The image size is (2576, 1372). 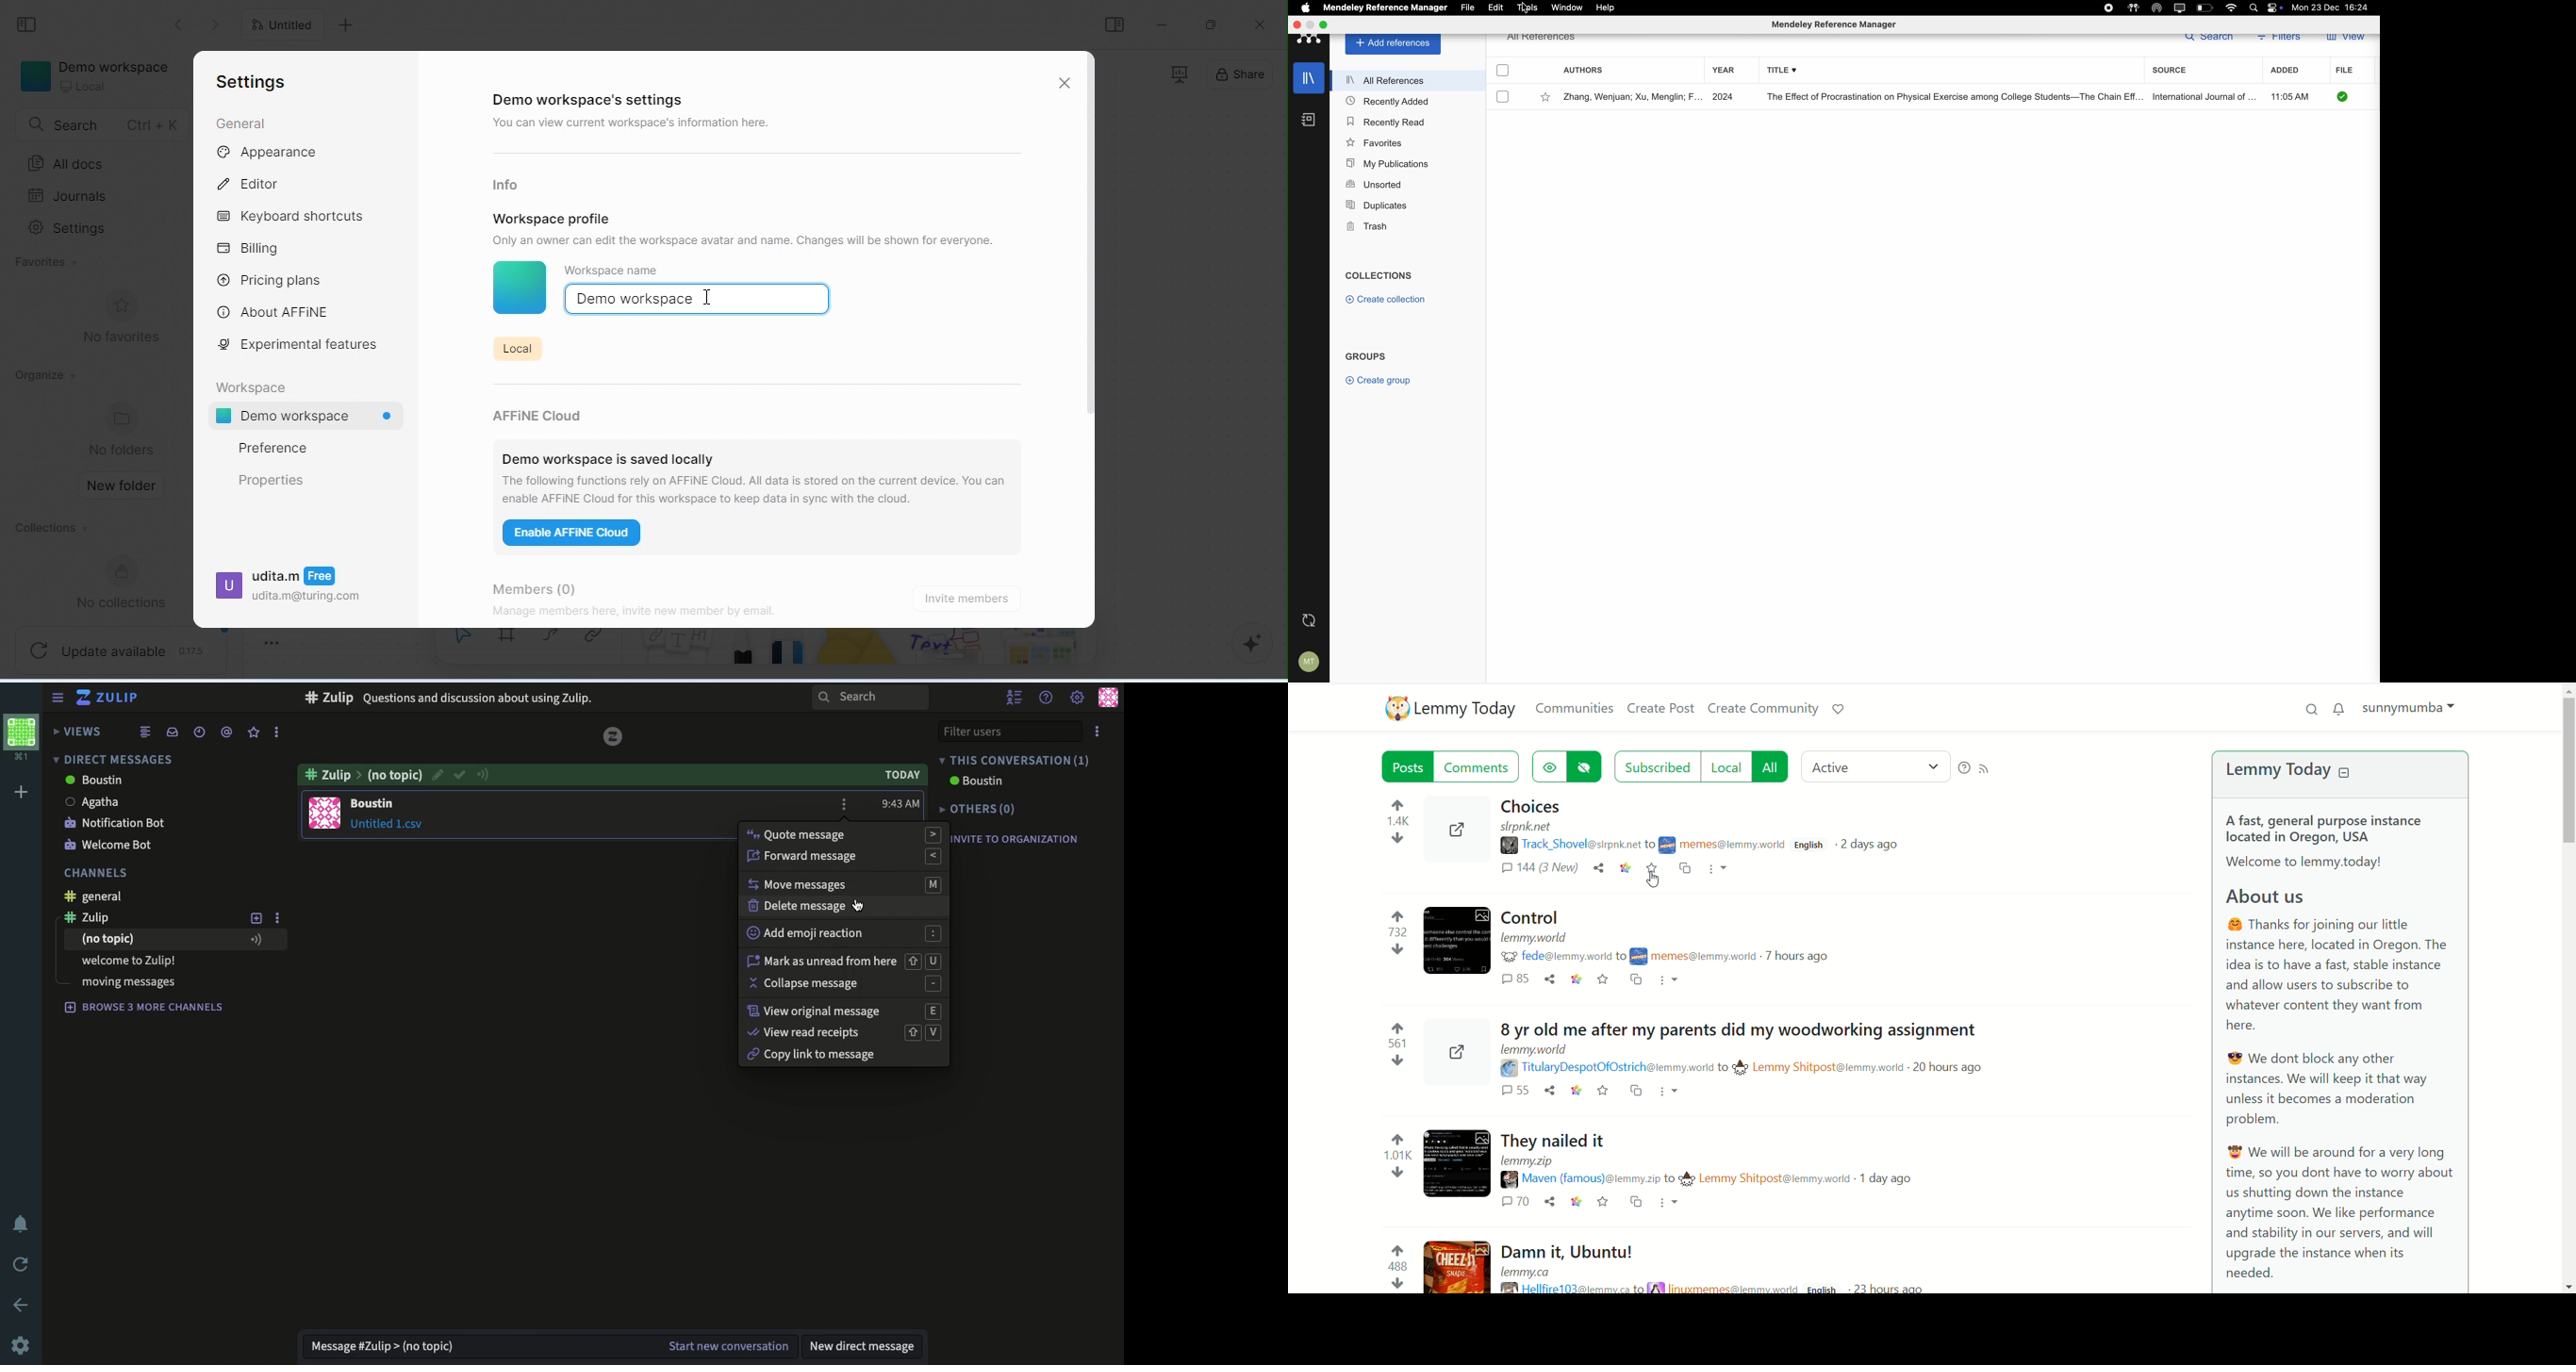 What do you see at coordinates (22, 1265) in the screenshot?
I see `refresh` at bounding box center [22, 1265].